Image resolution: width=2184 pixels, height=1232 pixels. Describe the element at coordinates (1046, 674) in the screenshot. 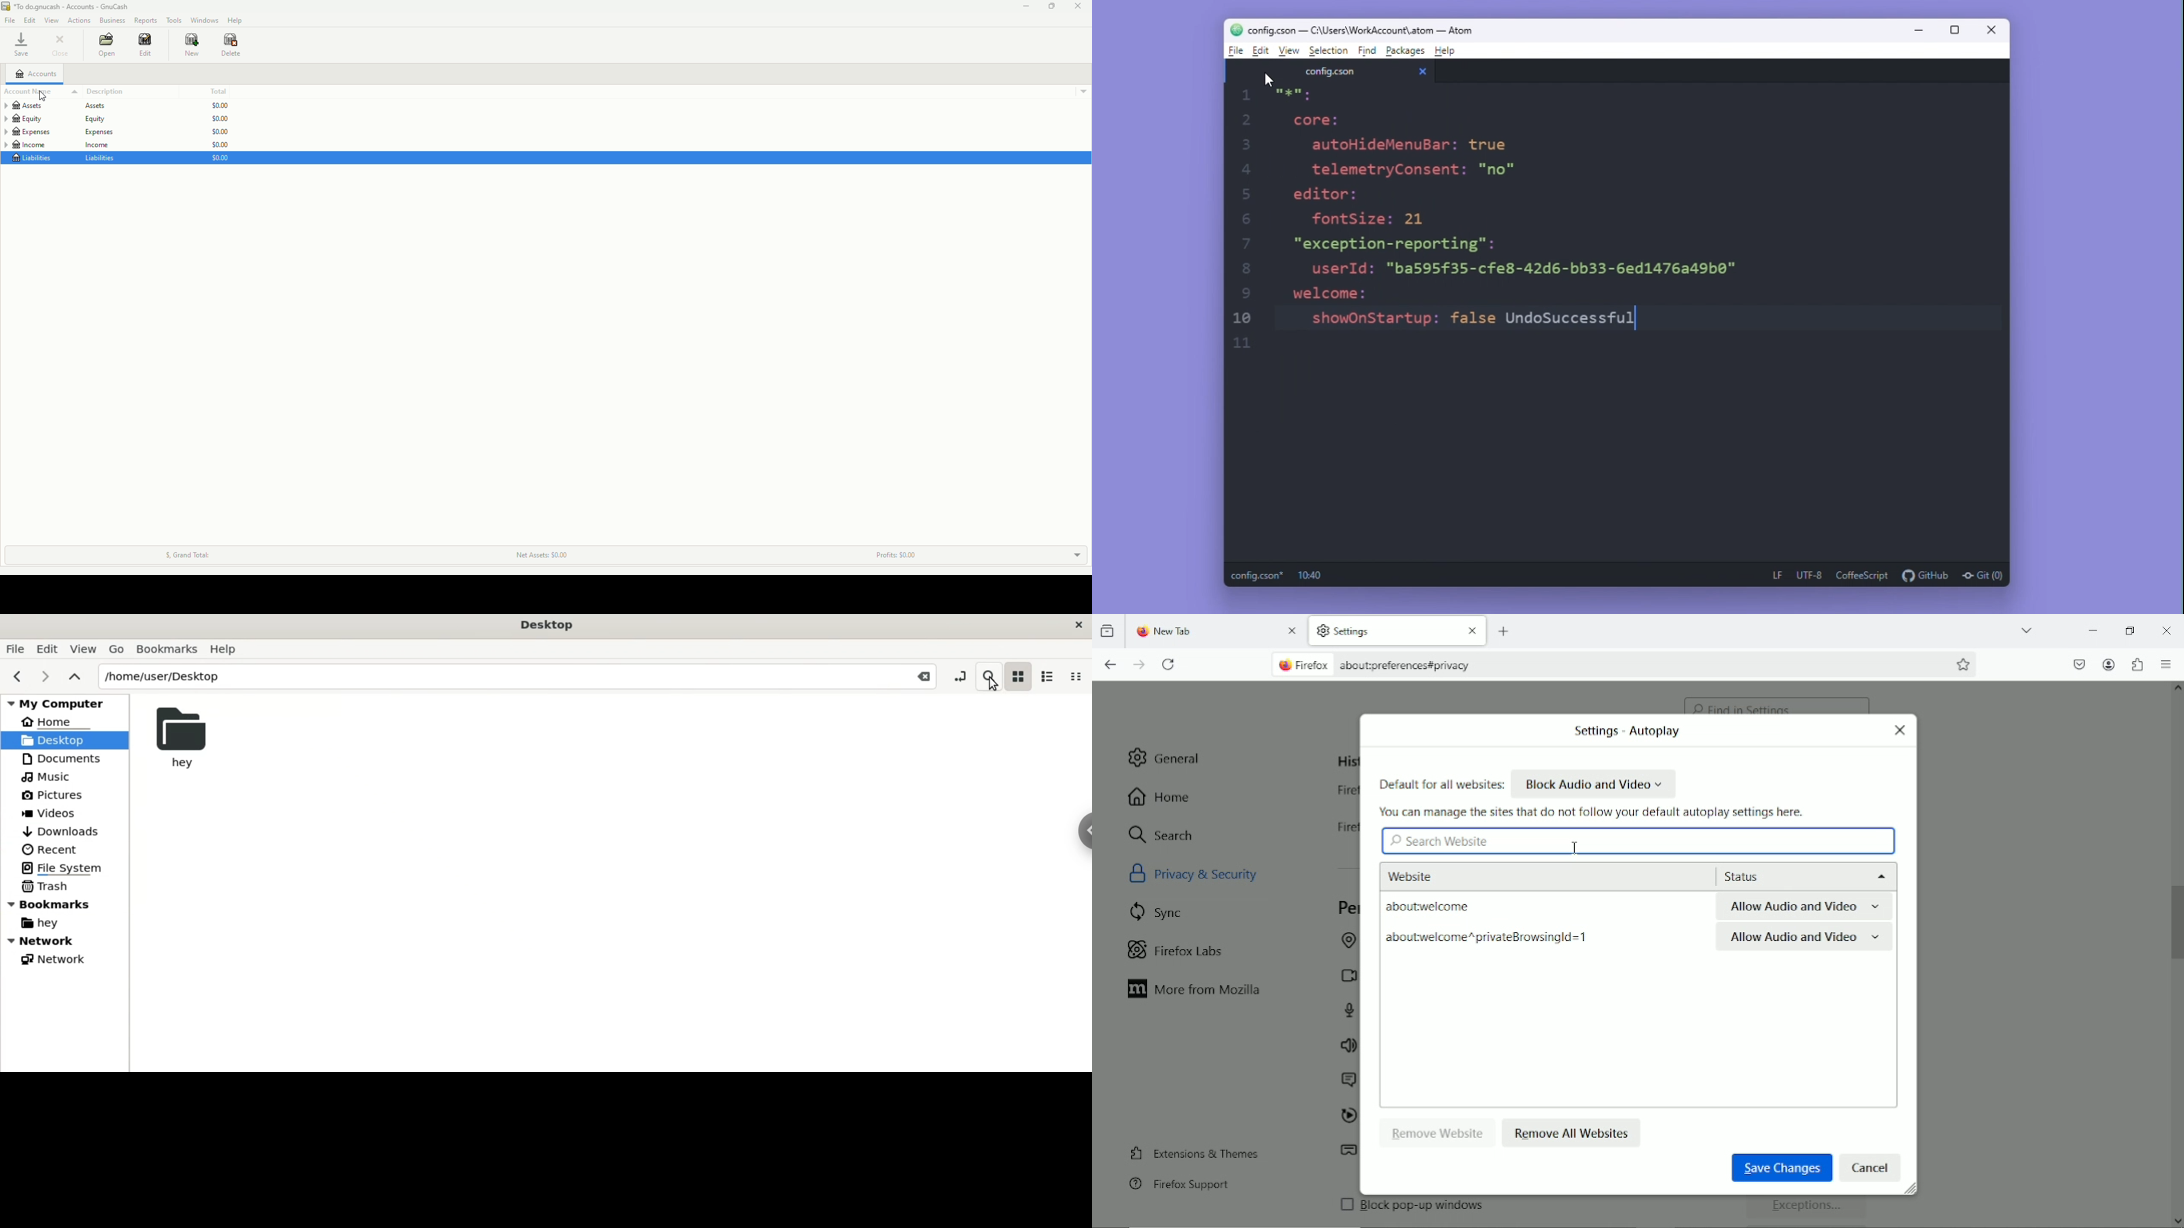

I see `list view` at that location.